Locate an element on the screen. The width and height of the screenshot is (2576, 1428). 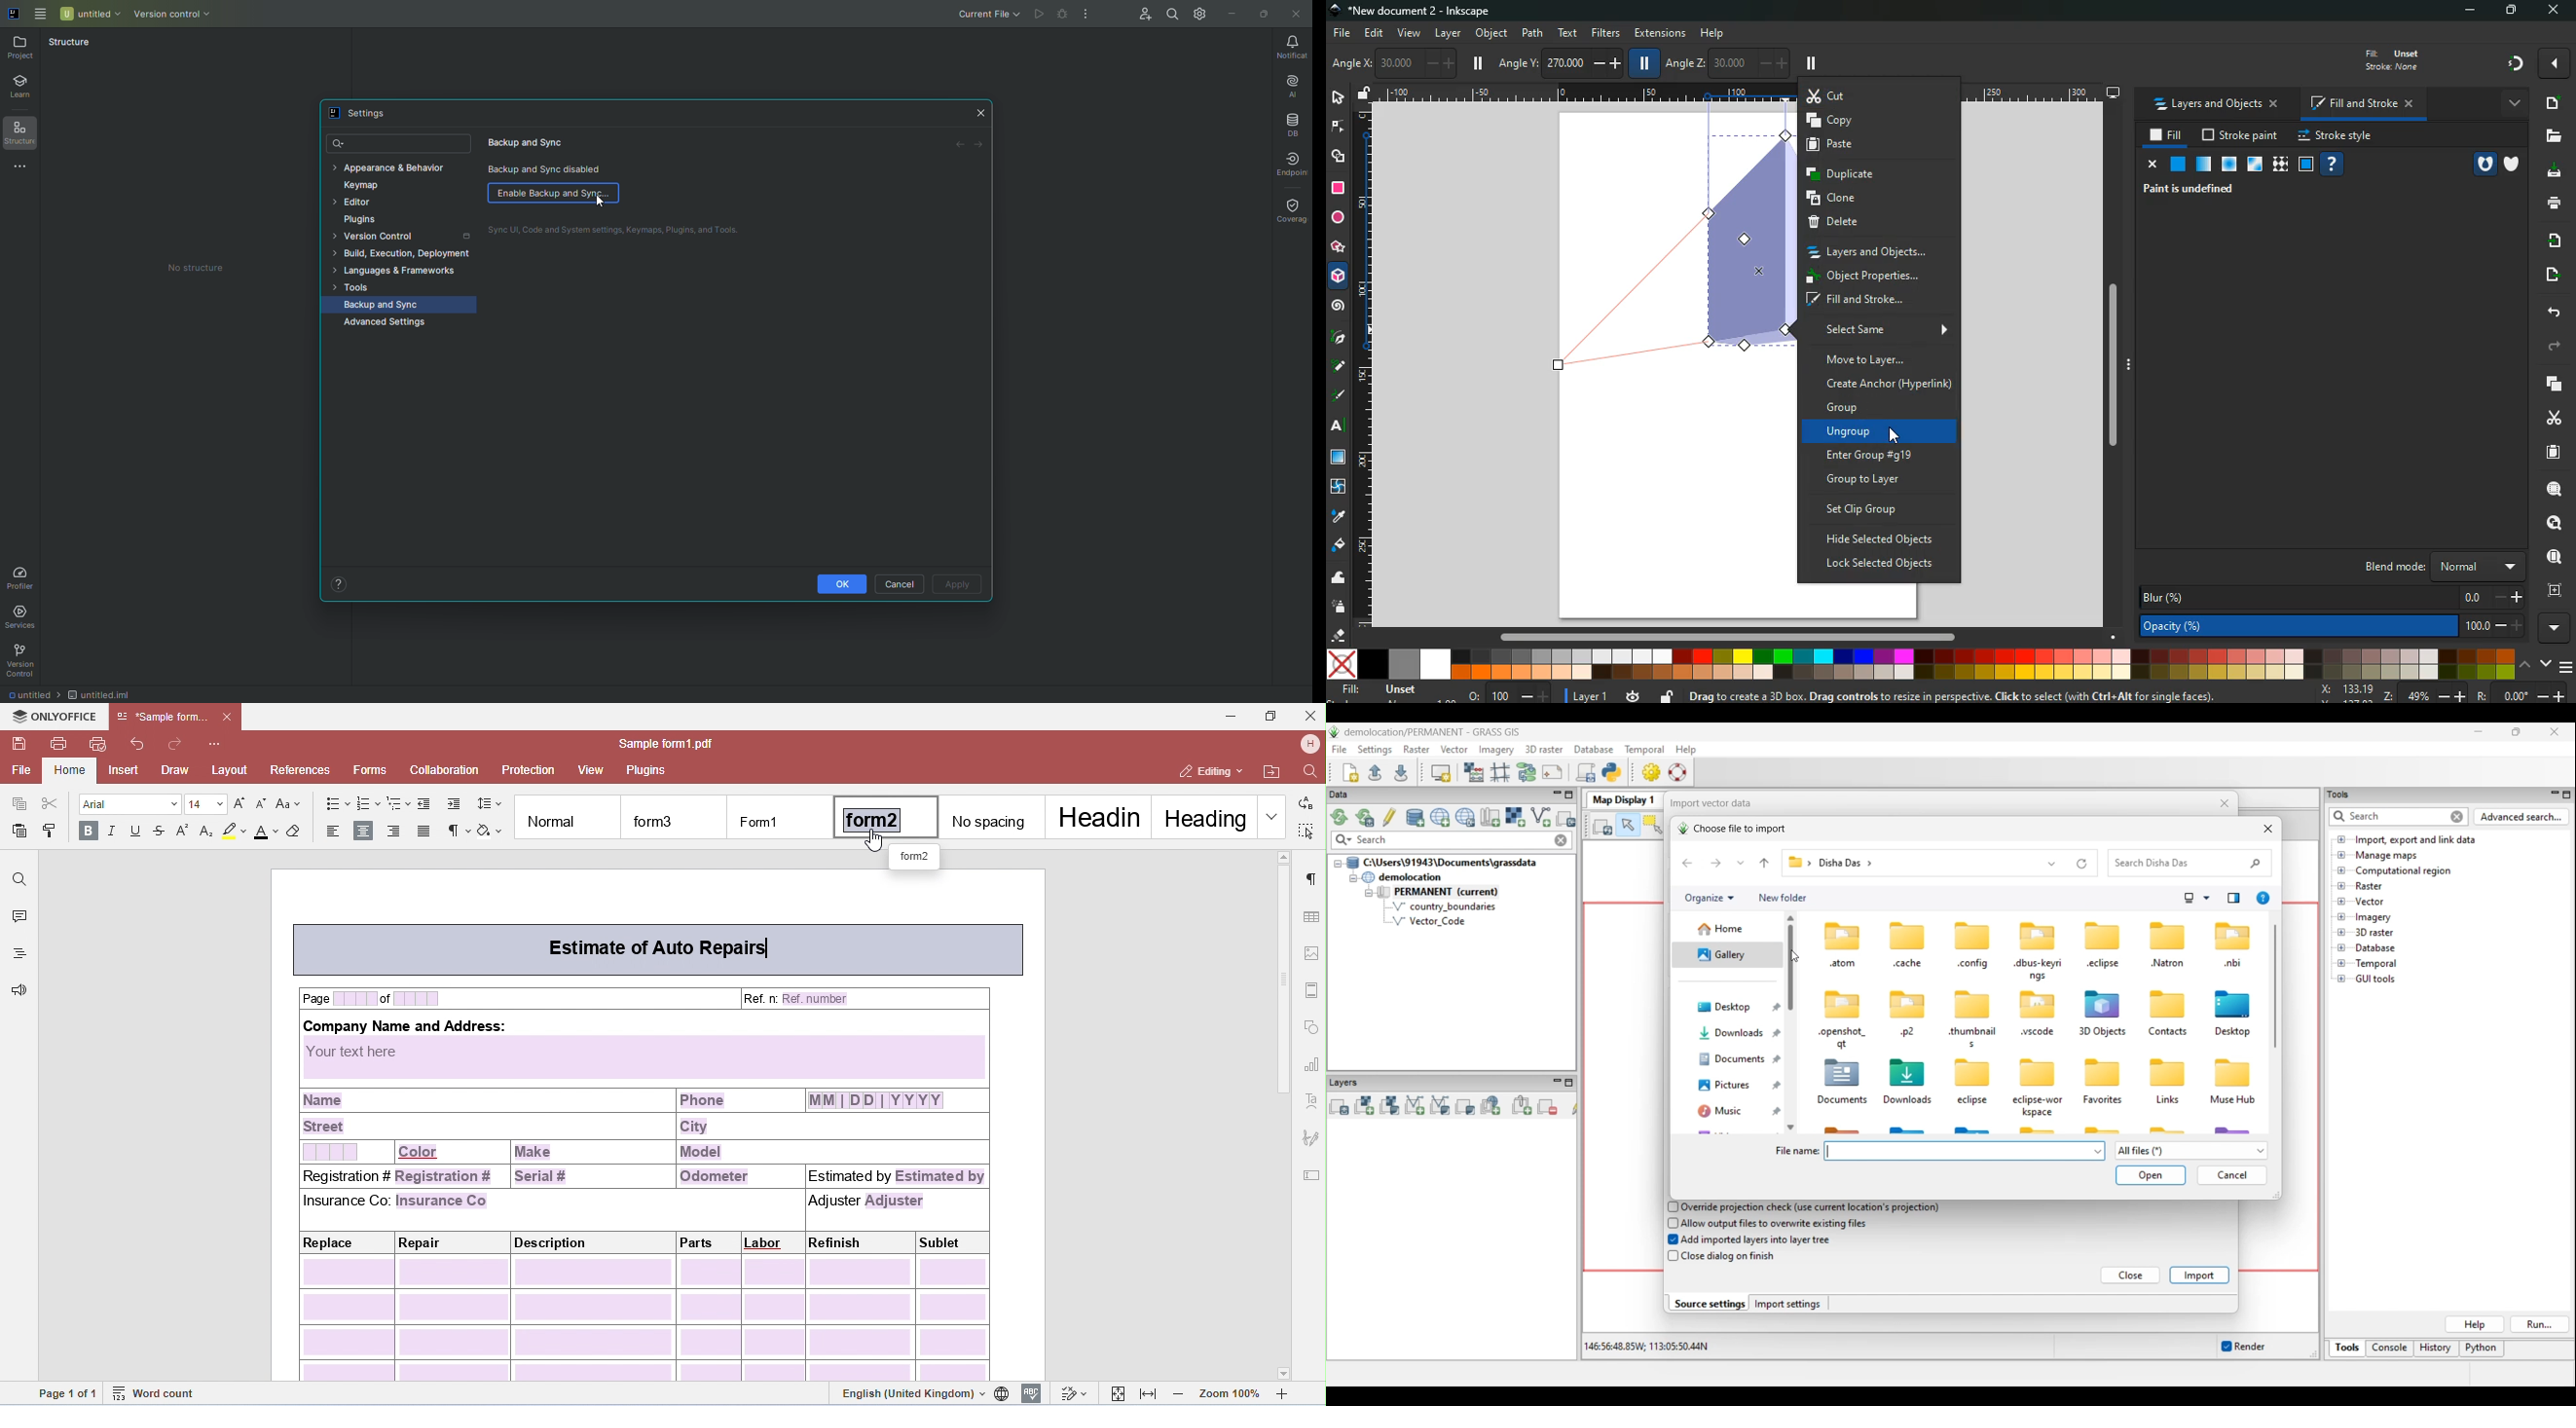
o is located at coordinates (1505, 694).